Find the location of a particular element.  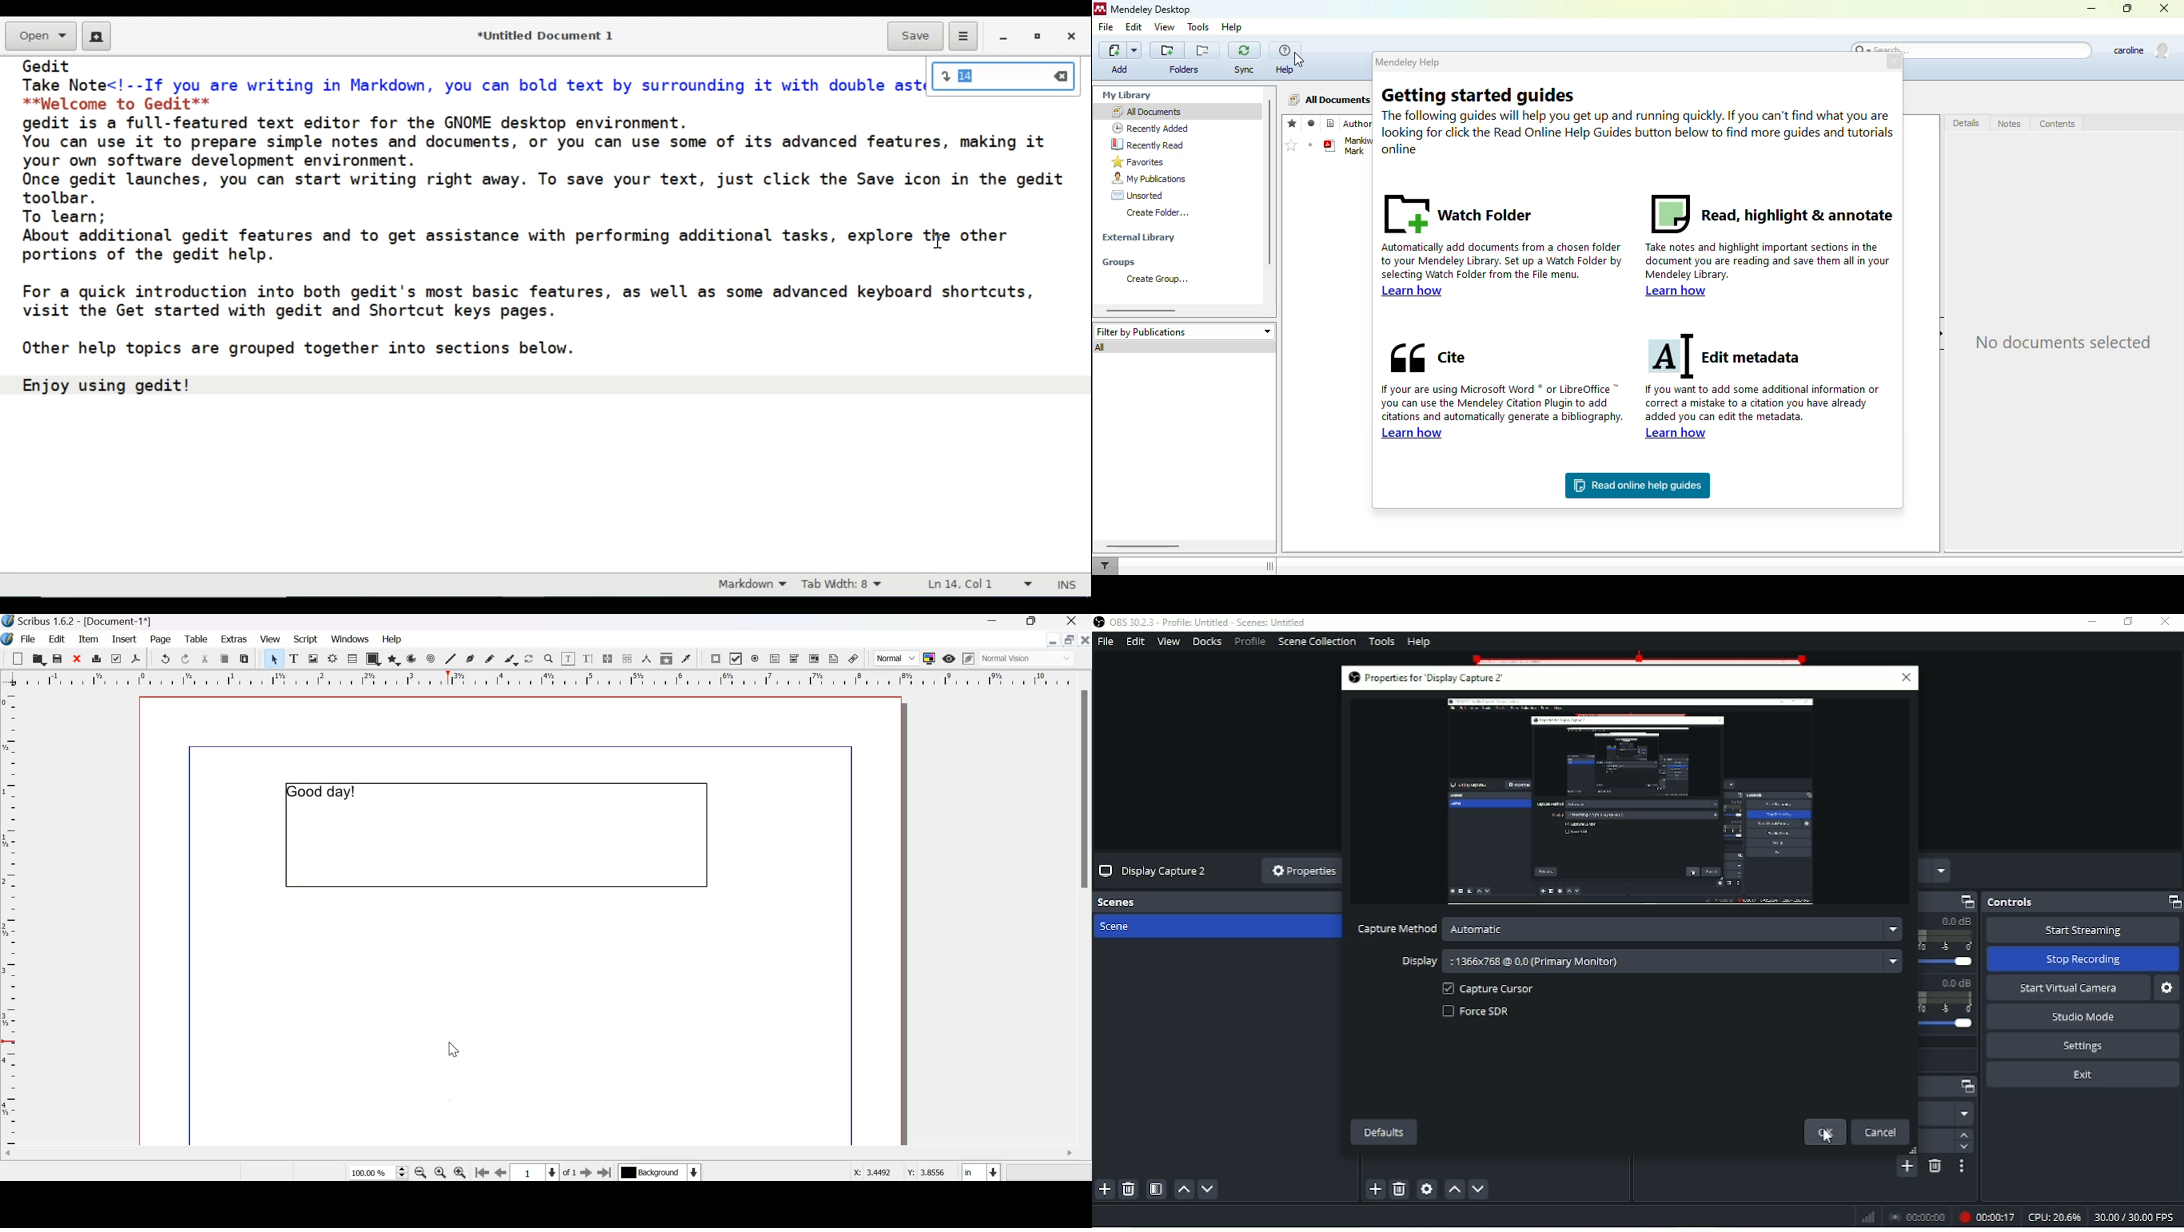

Pointer is located at coordinates (1830, 1145).